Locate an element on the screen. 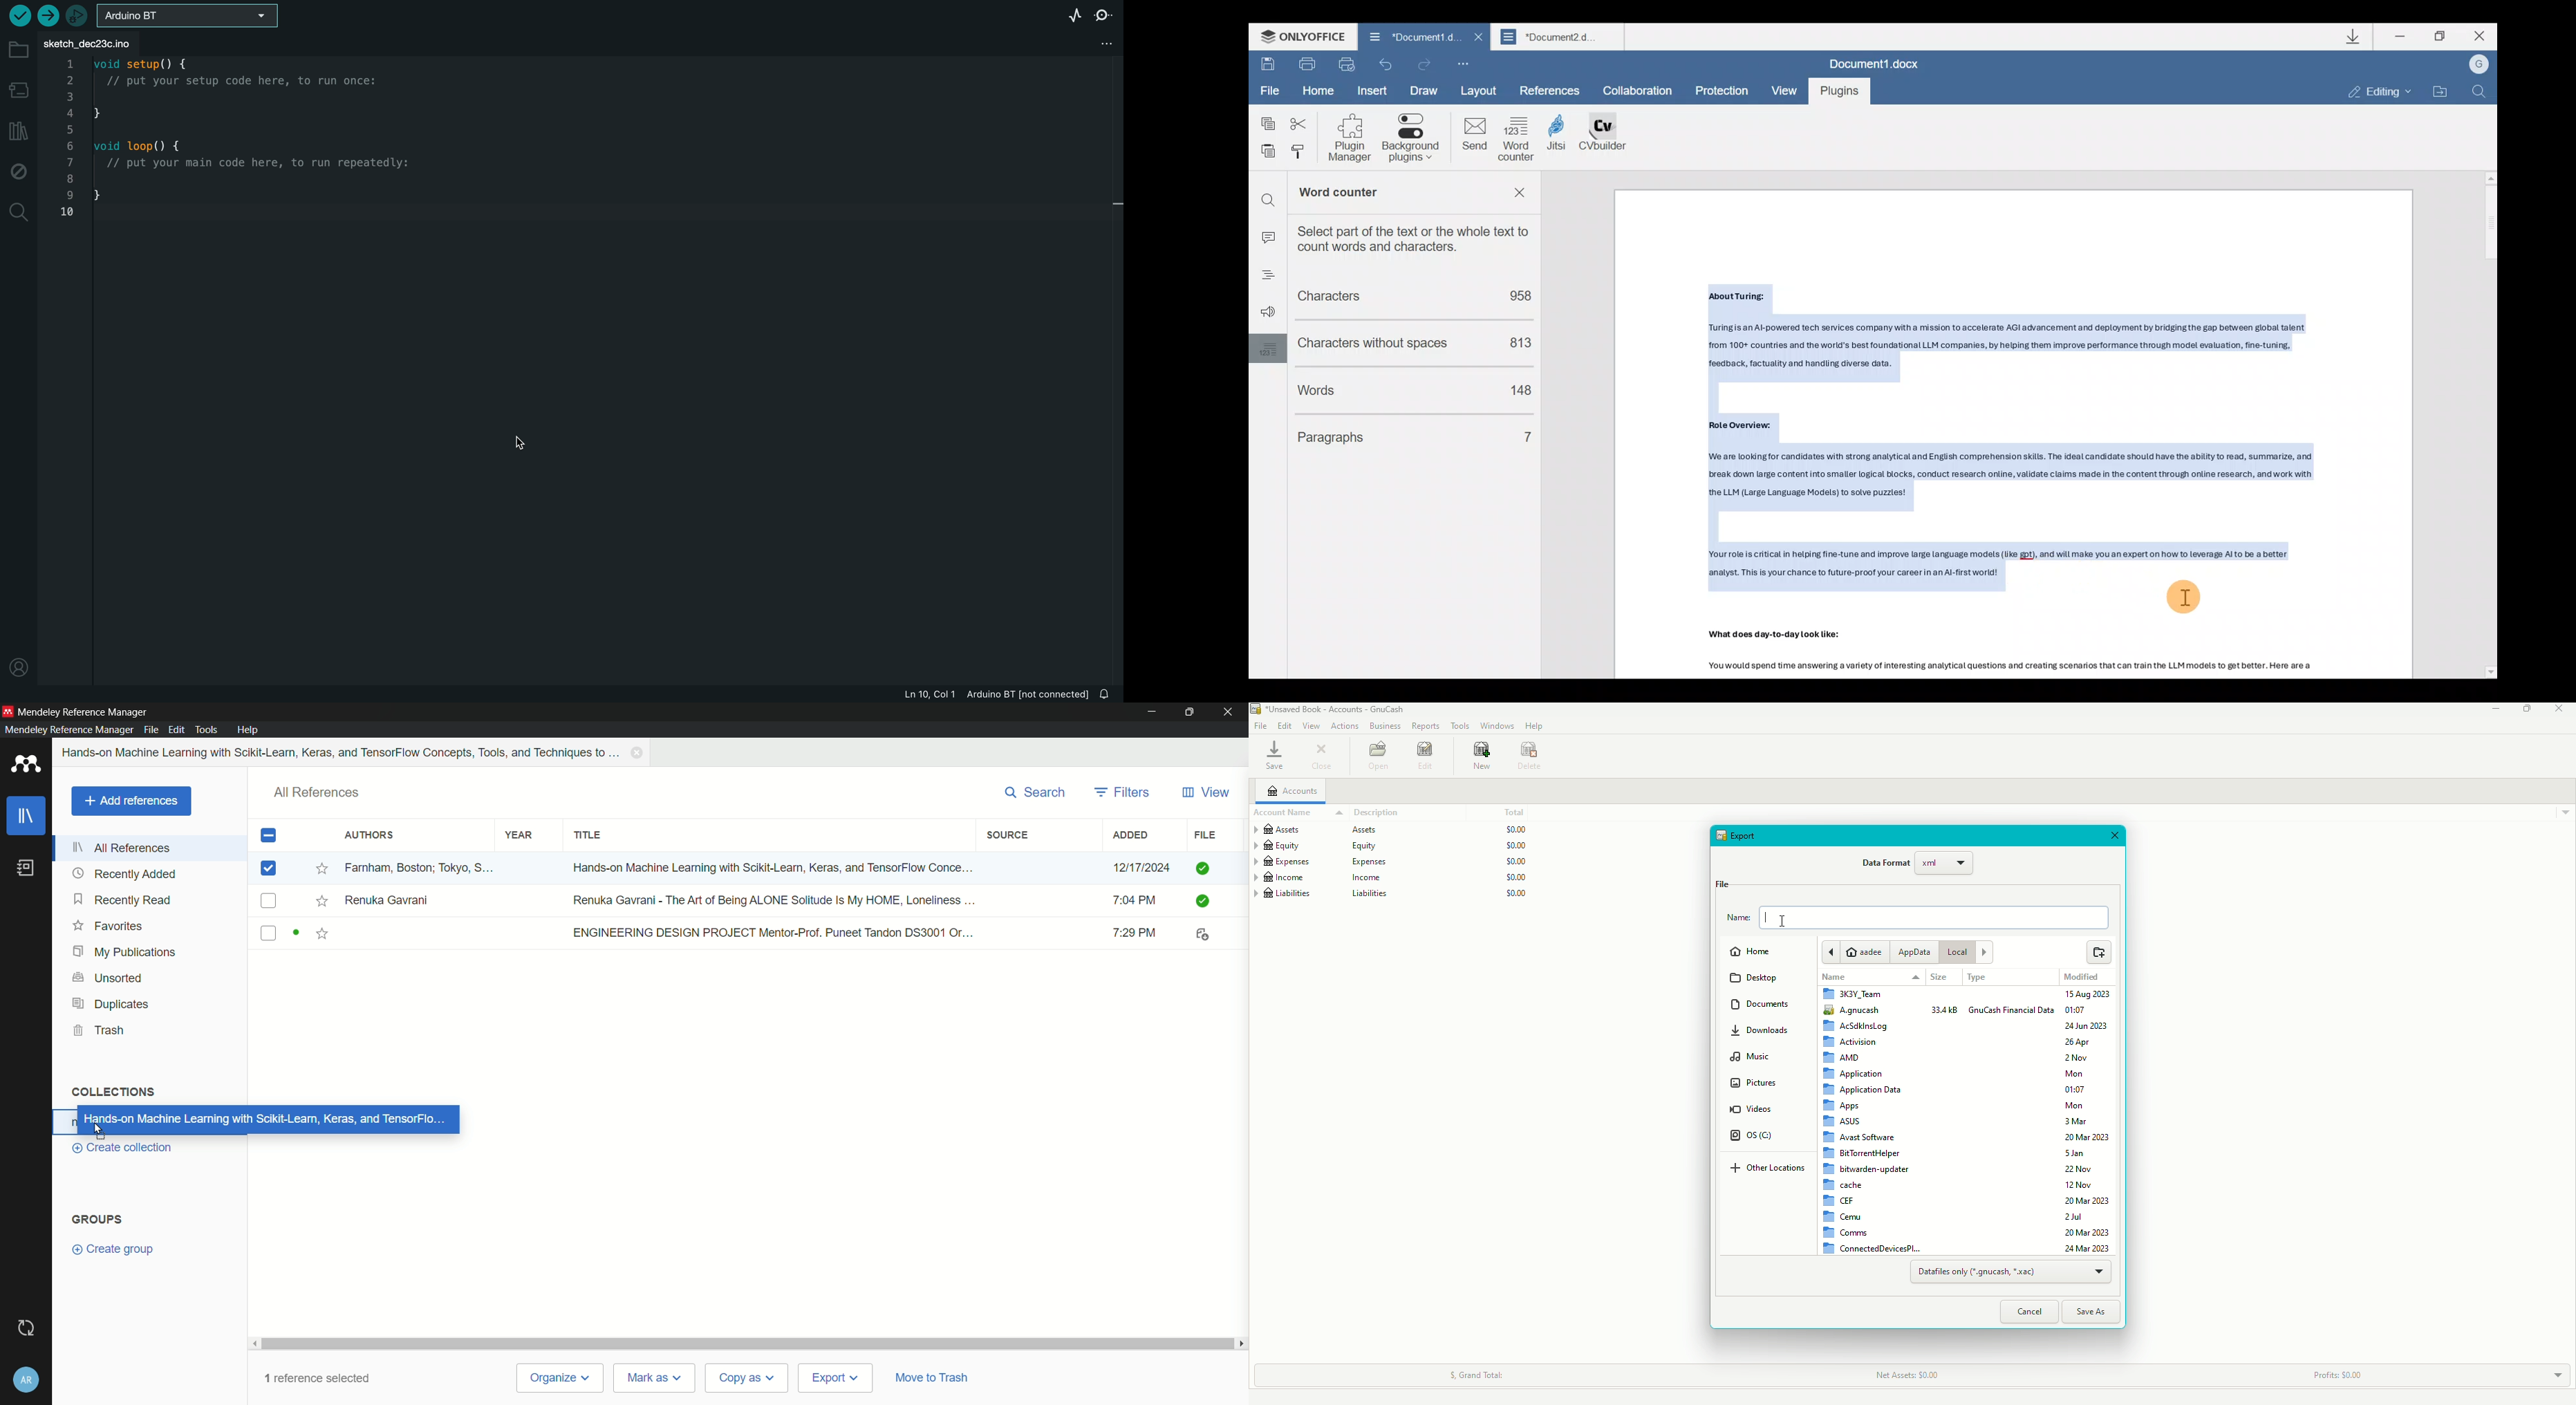 The width and height of the screenshot is (2576, 1428). input is located at coordinates (1267, 234).